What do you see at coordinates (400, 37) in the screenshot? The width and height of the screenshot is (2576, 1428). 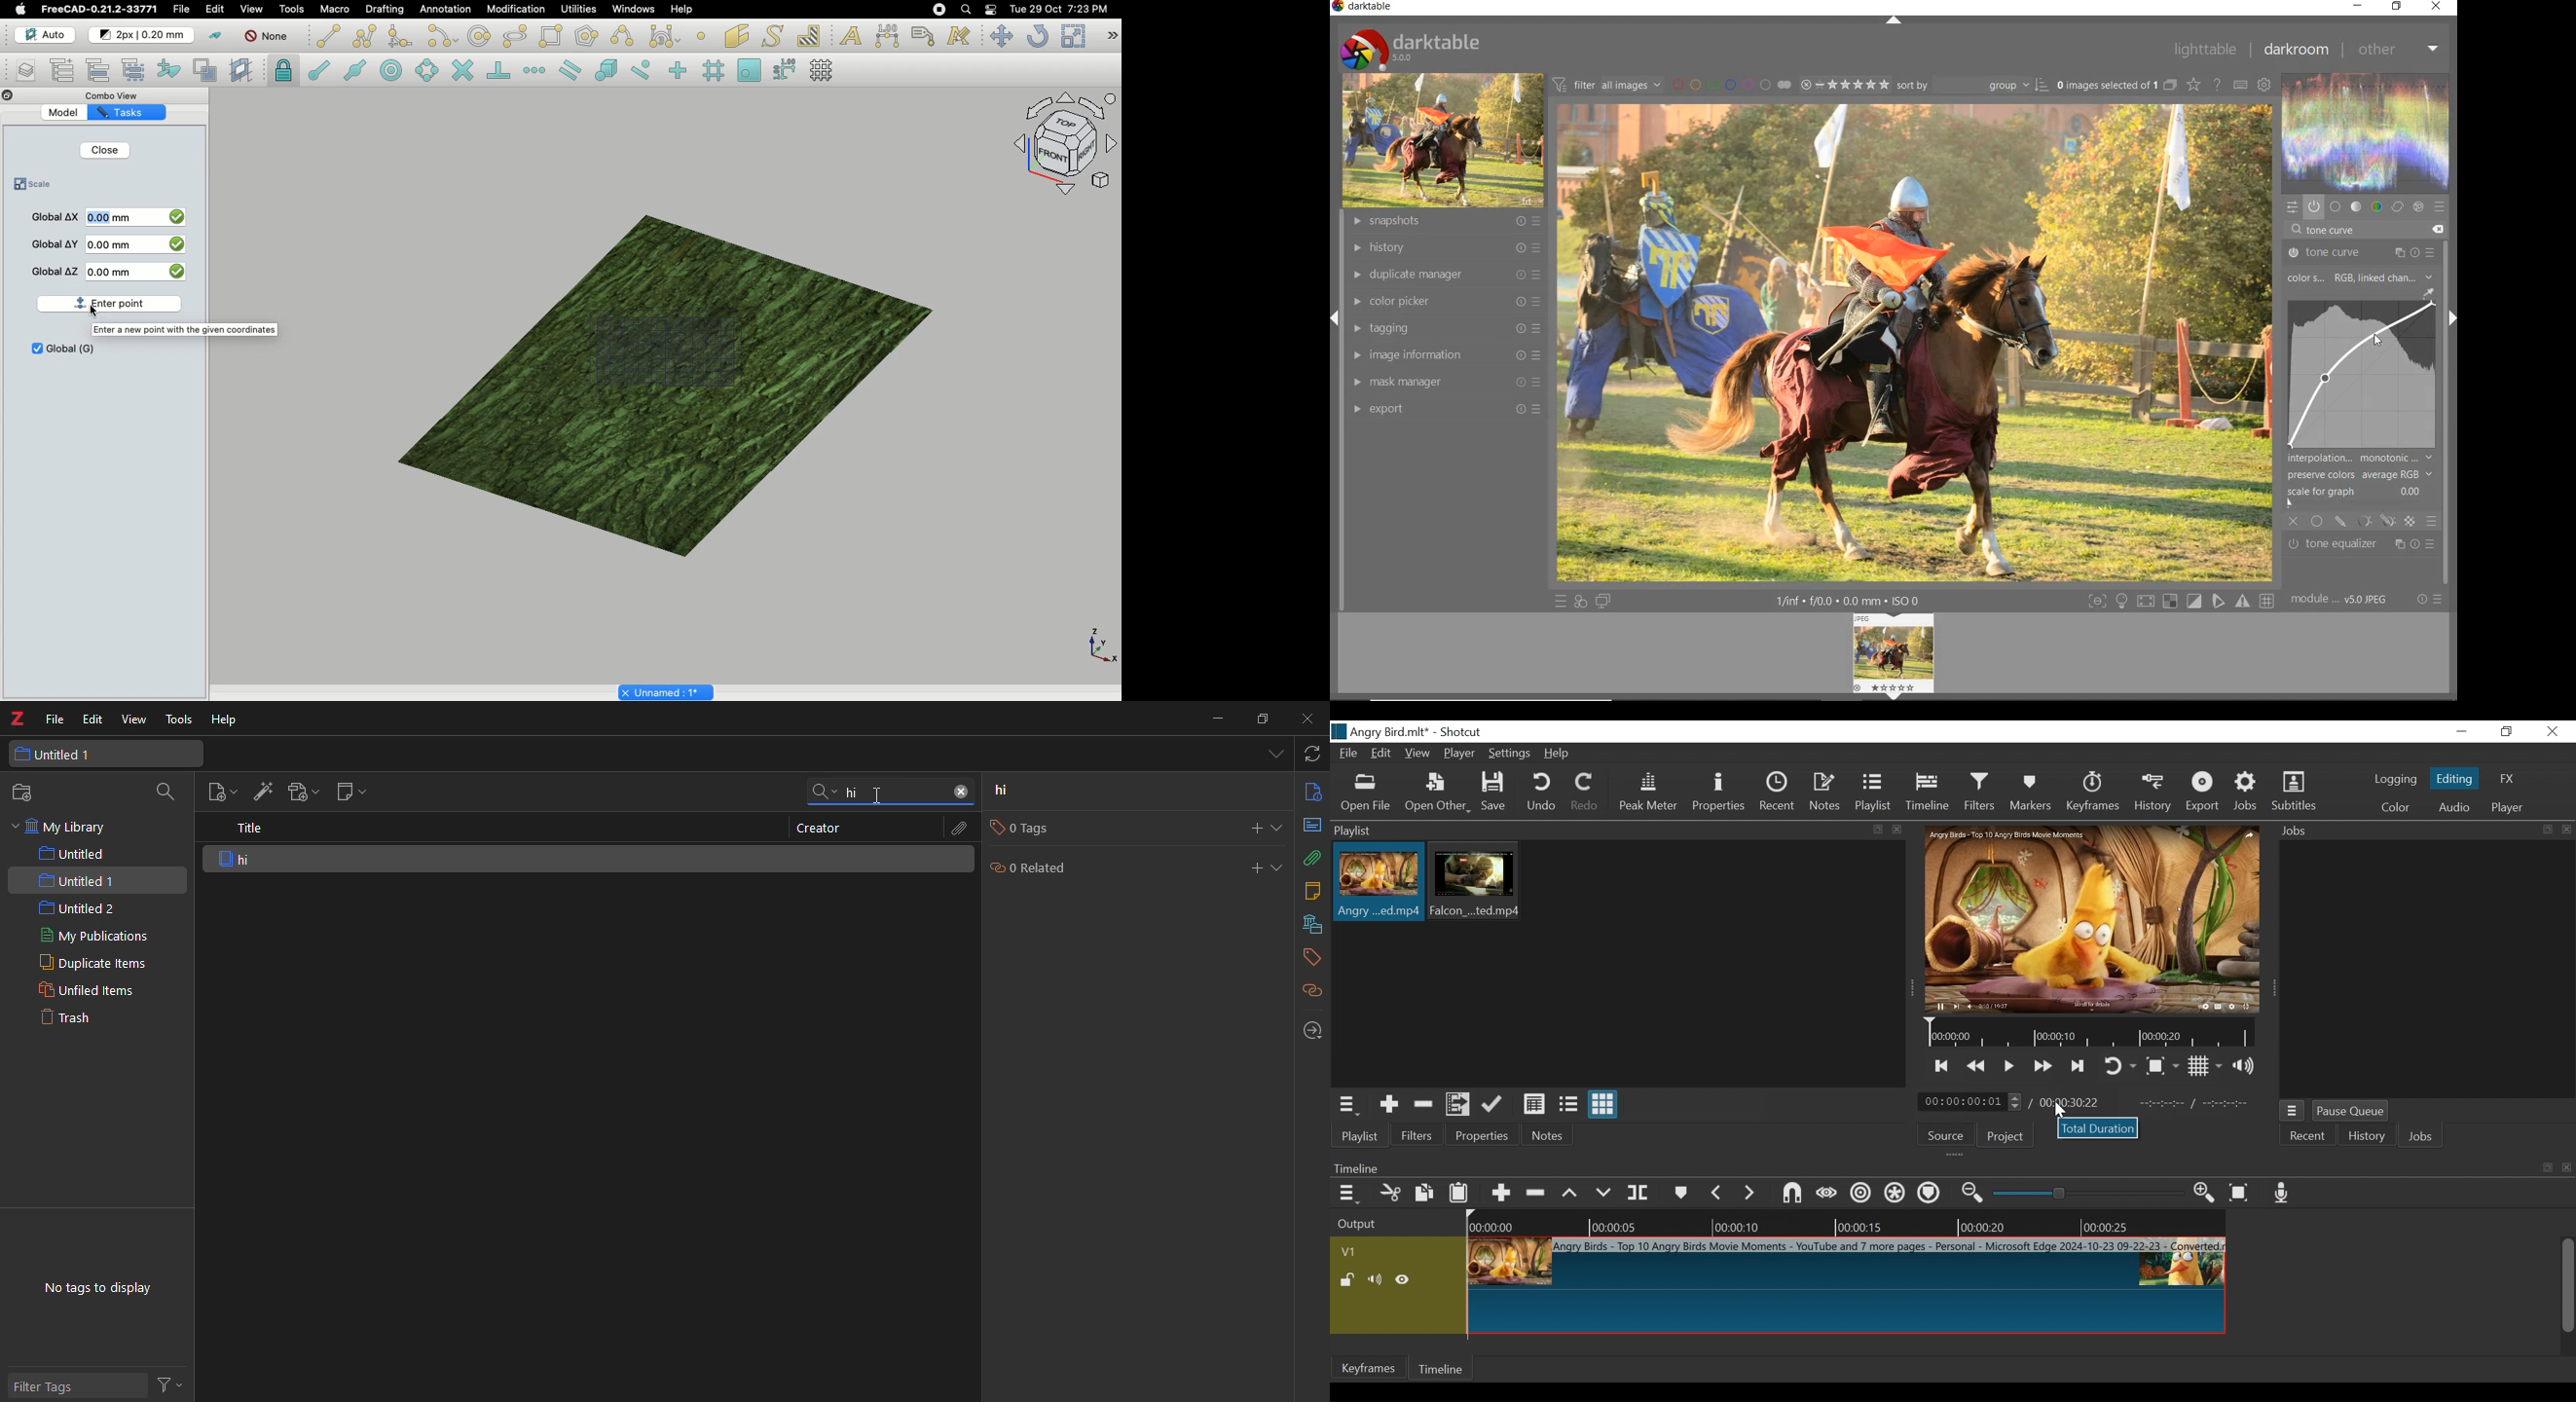 I see `Fillet` at bounding box center [400, 37].